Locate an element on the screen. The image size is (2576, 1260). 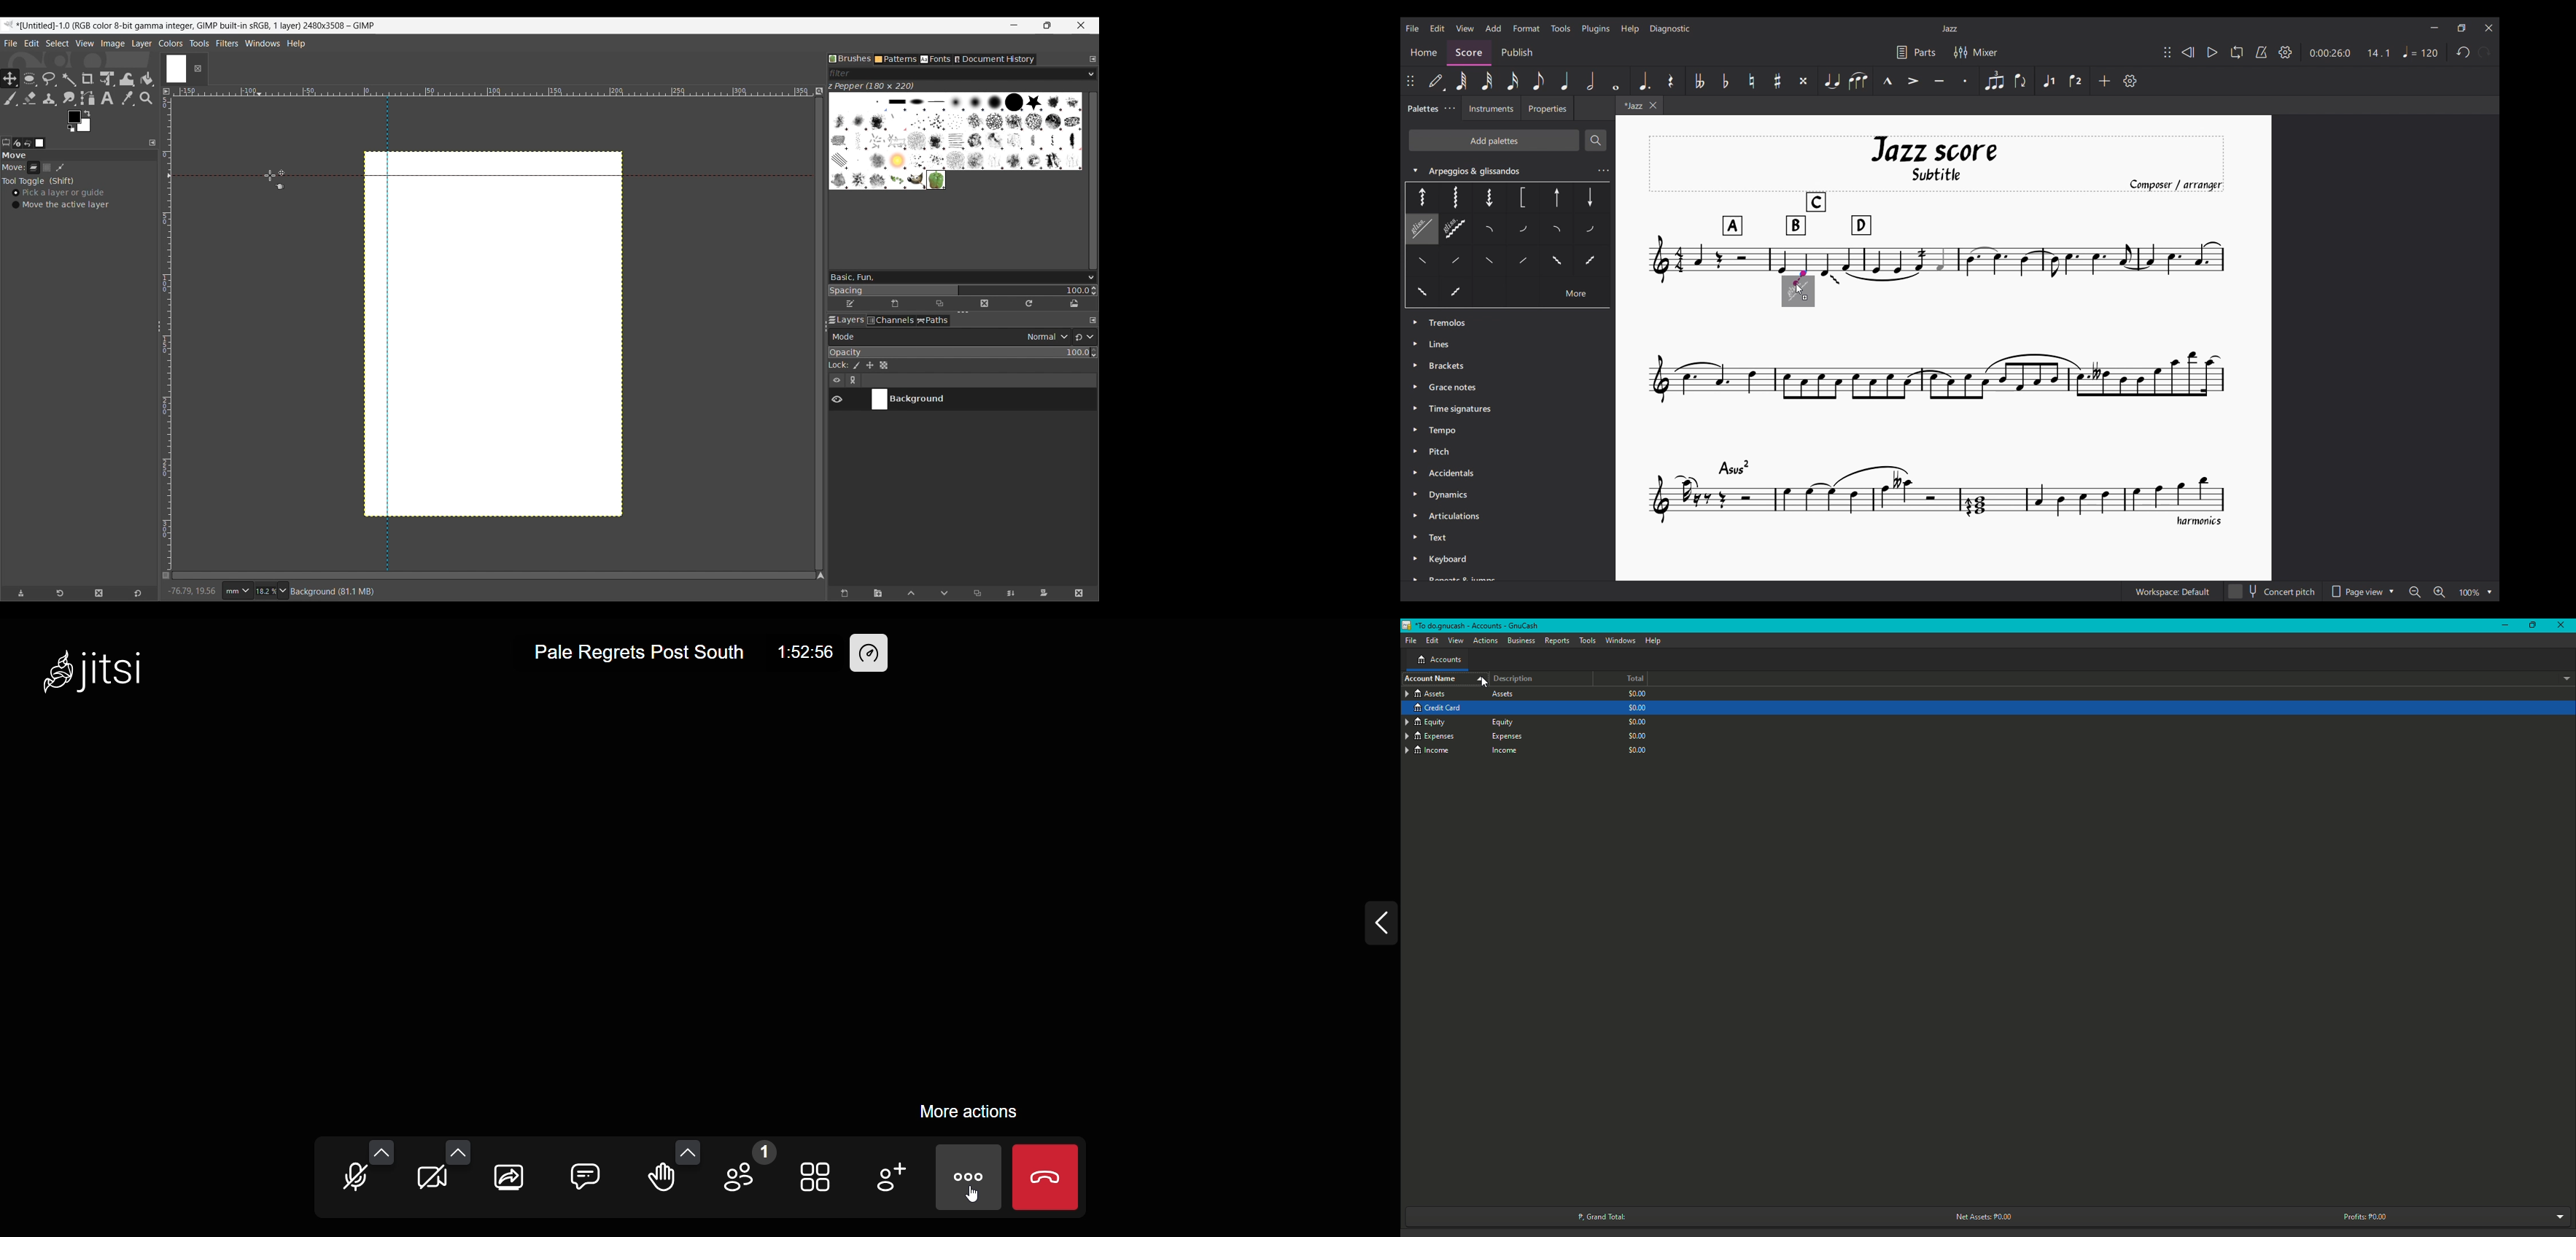
video setting is located at coordinates (460, 1145).